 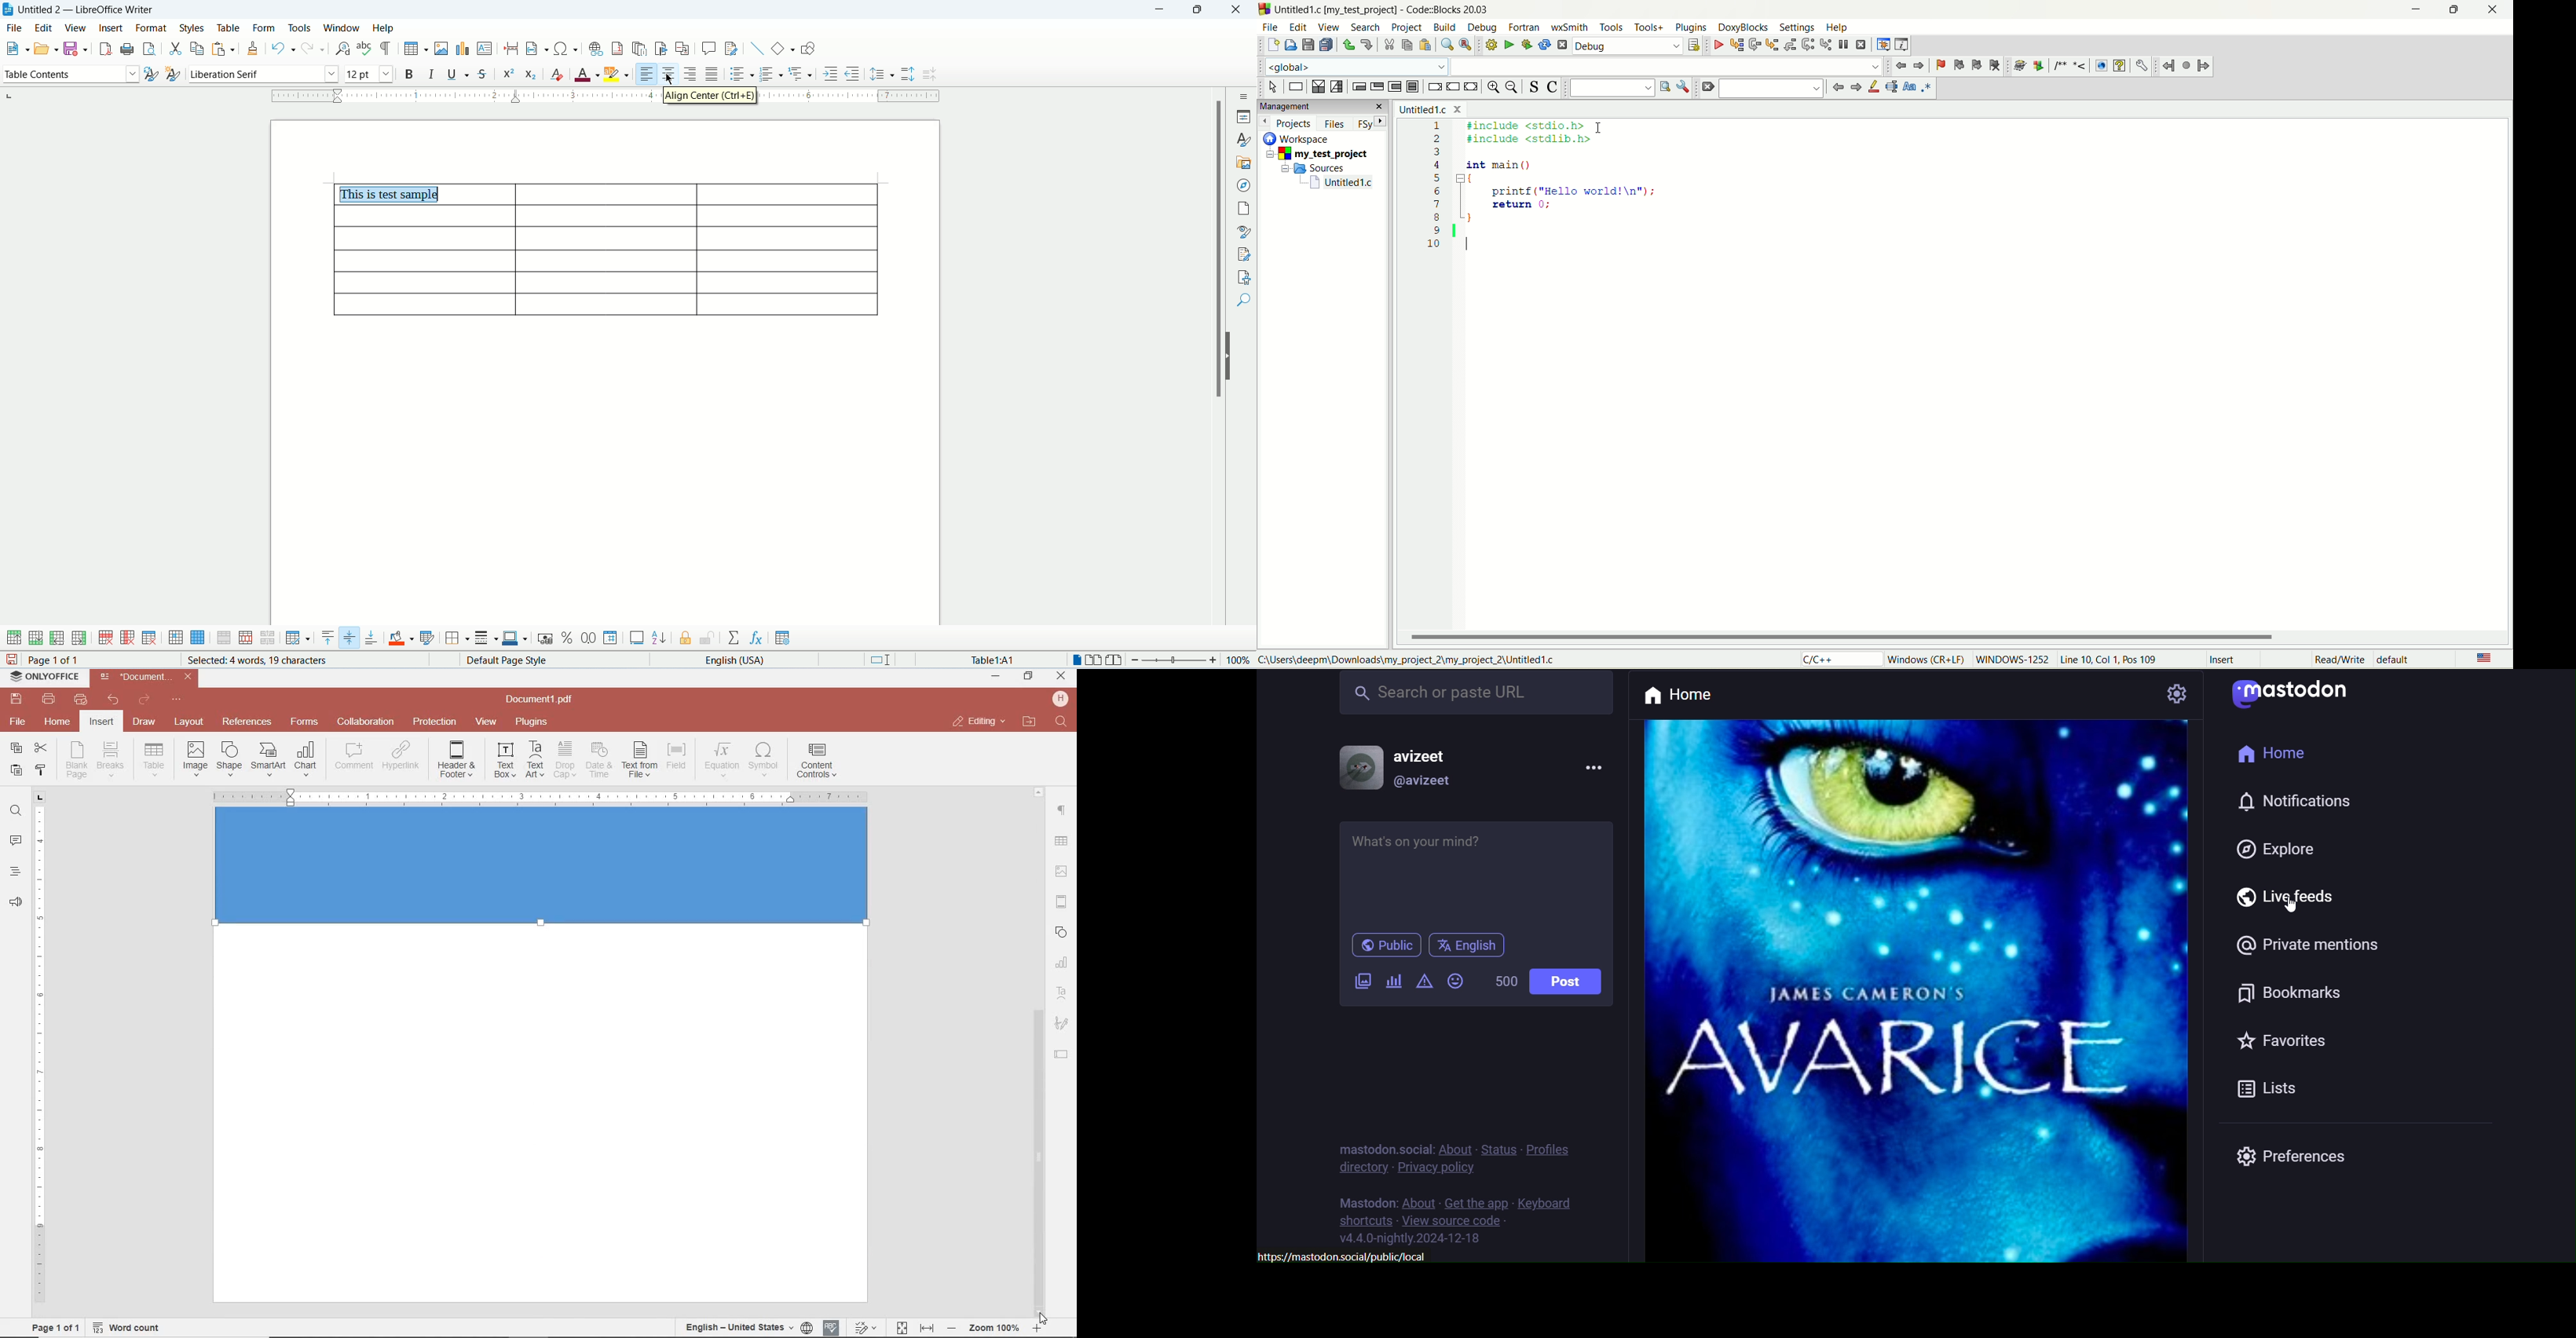 I want to click on customize quick access toolbar, so click(x=176, y=700).